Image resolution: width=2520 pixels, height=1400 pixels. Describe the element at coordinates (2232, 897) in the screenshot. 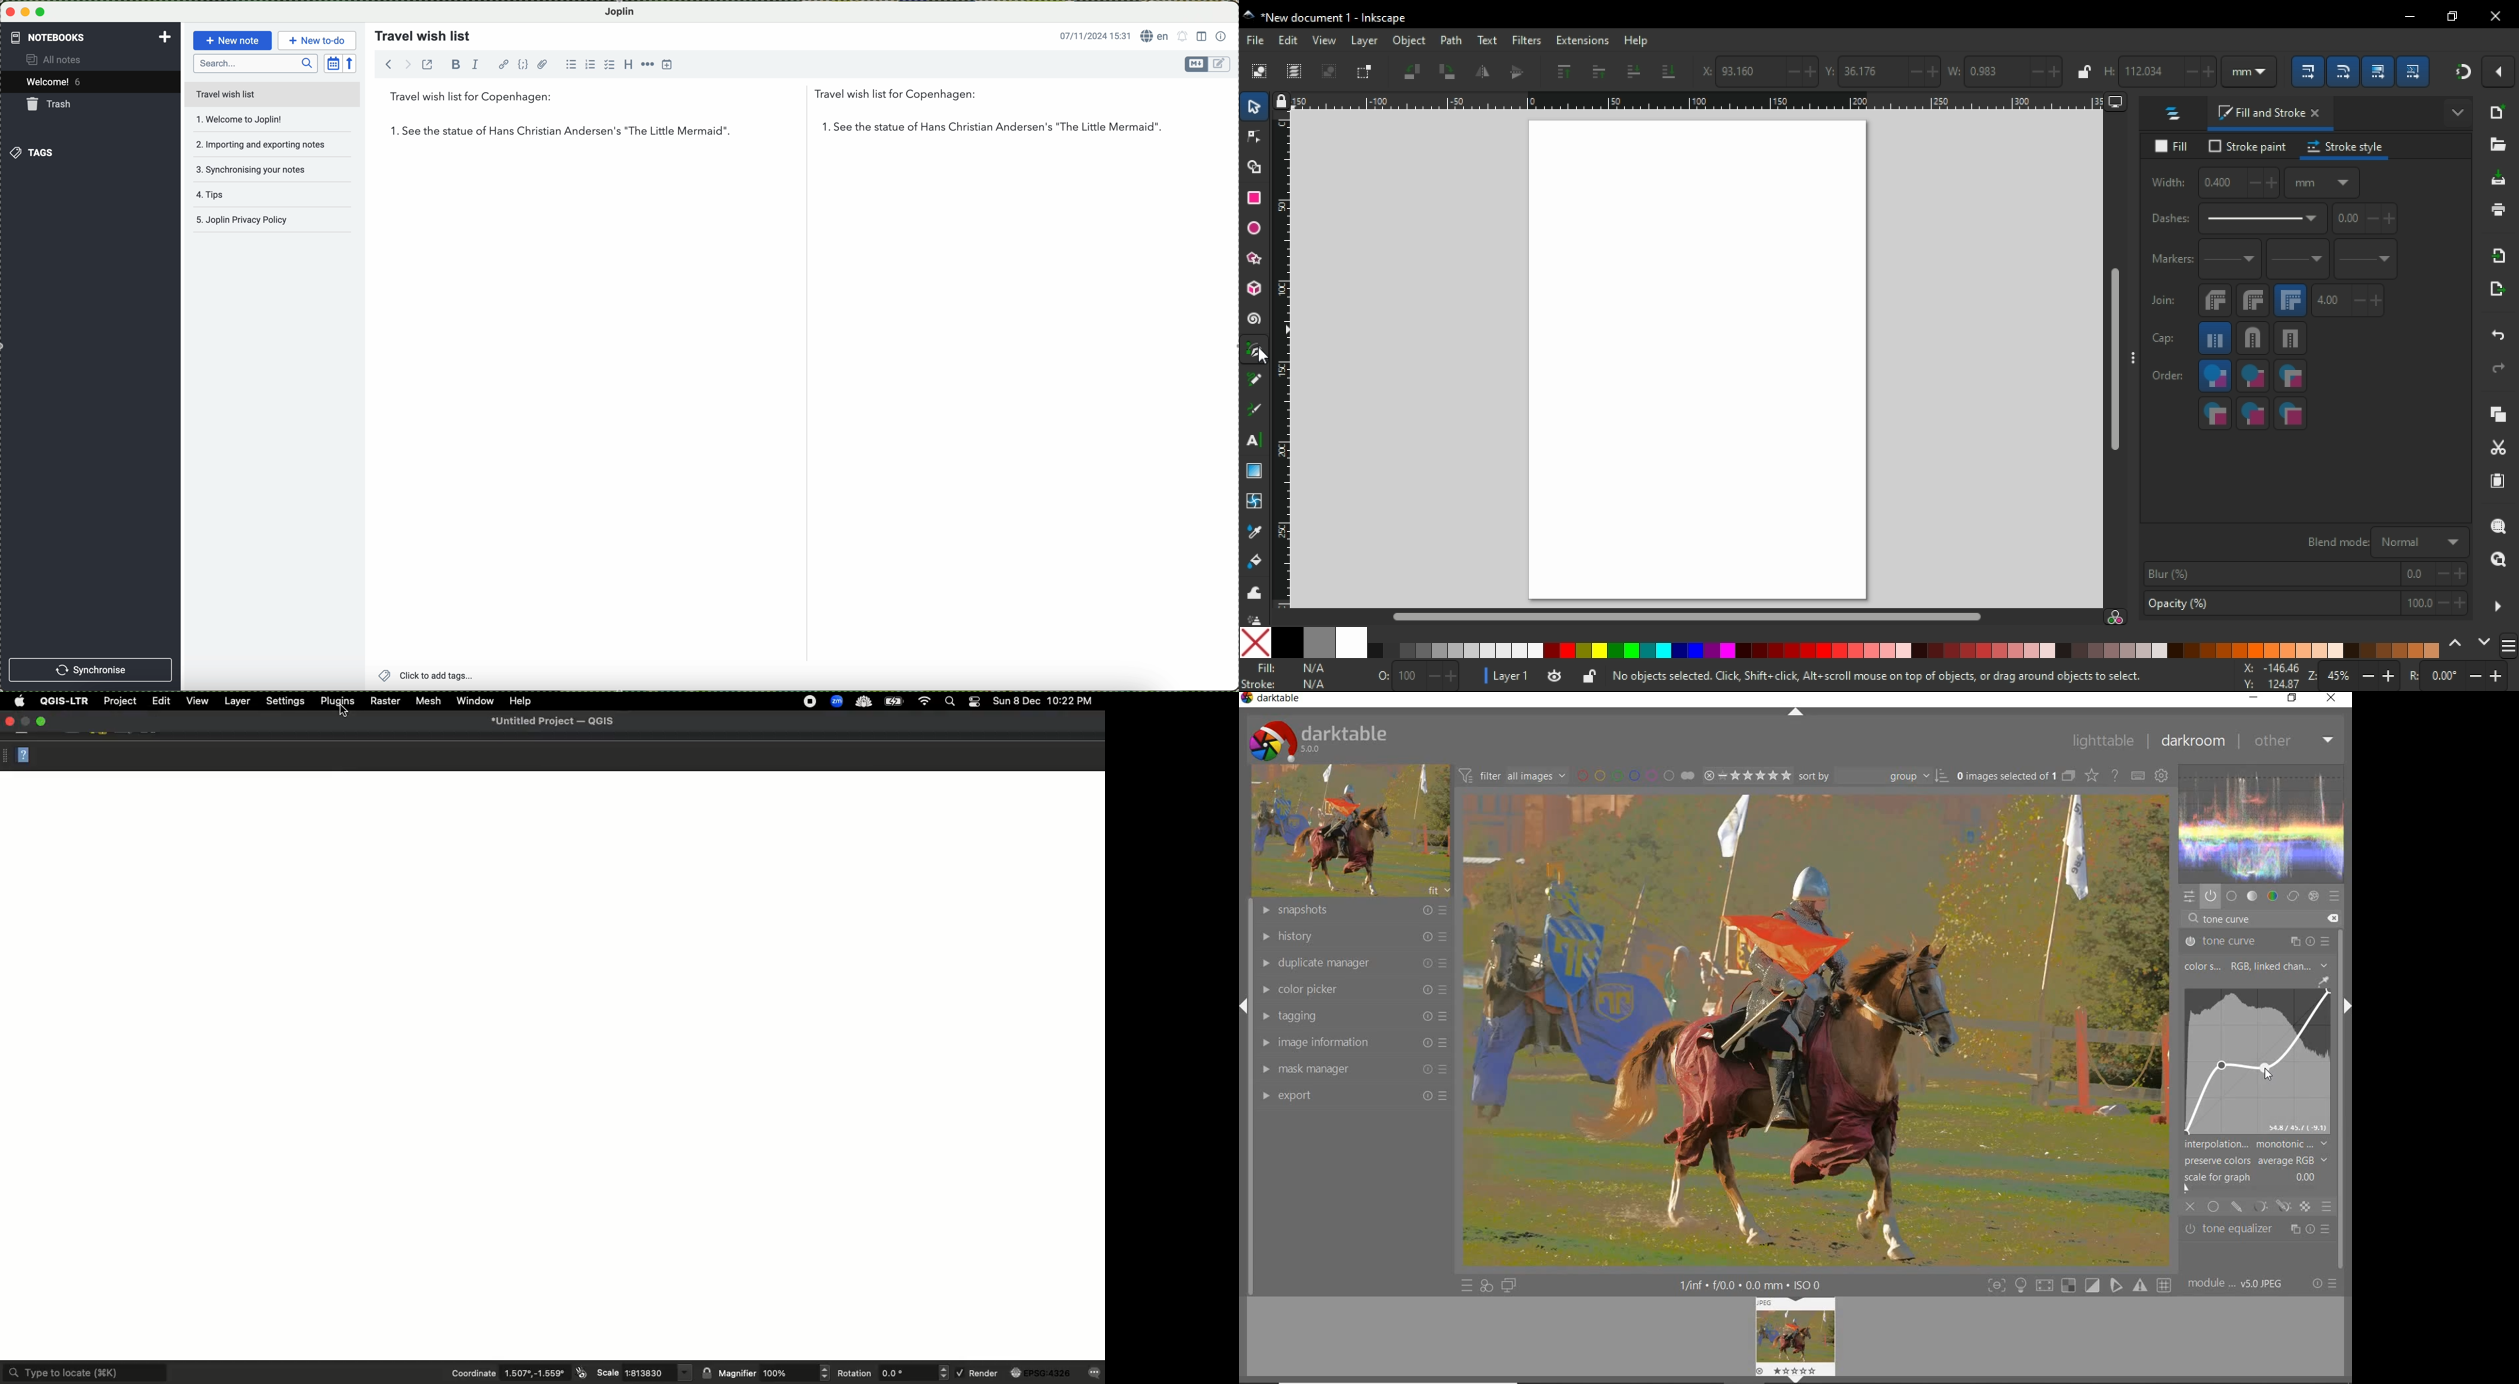

I see `base` at that location.